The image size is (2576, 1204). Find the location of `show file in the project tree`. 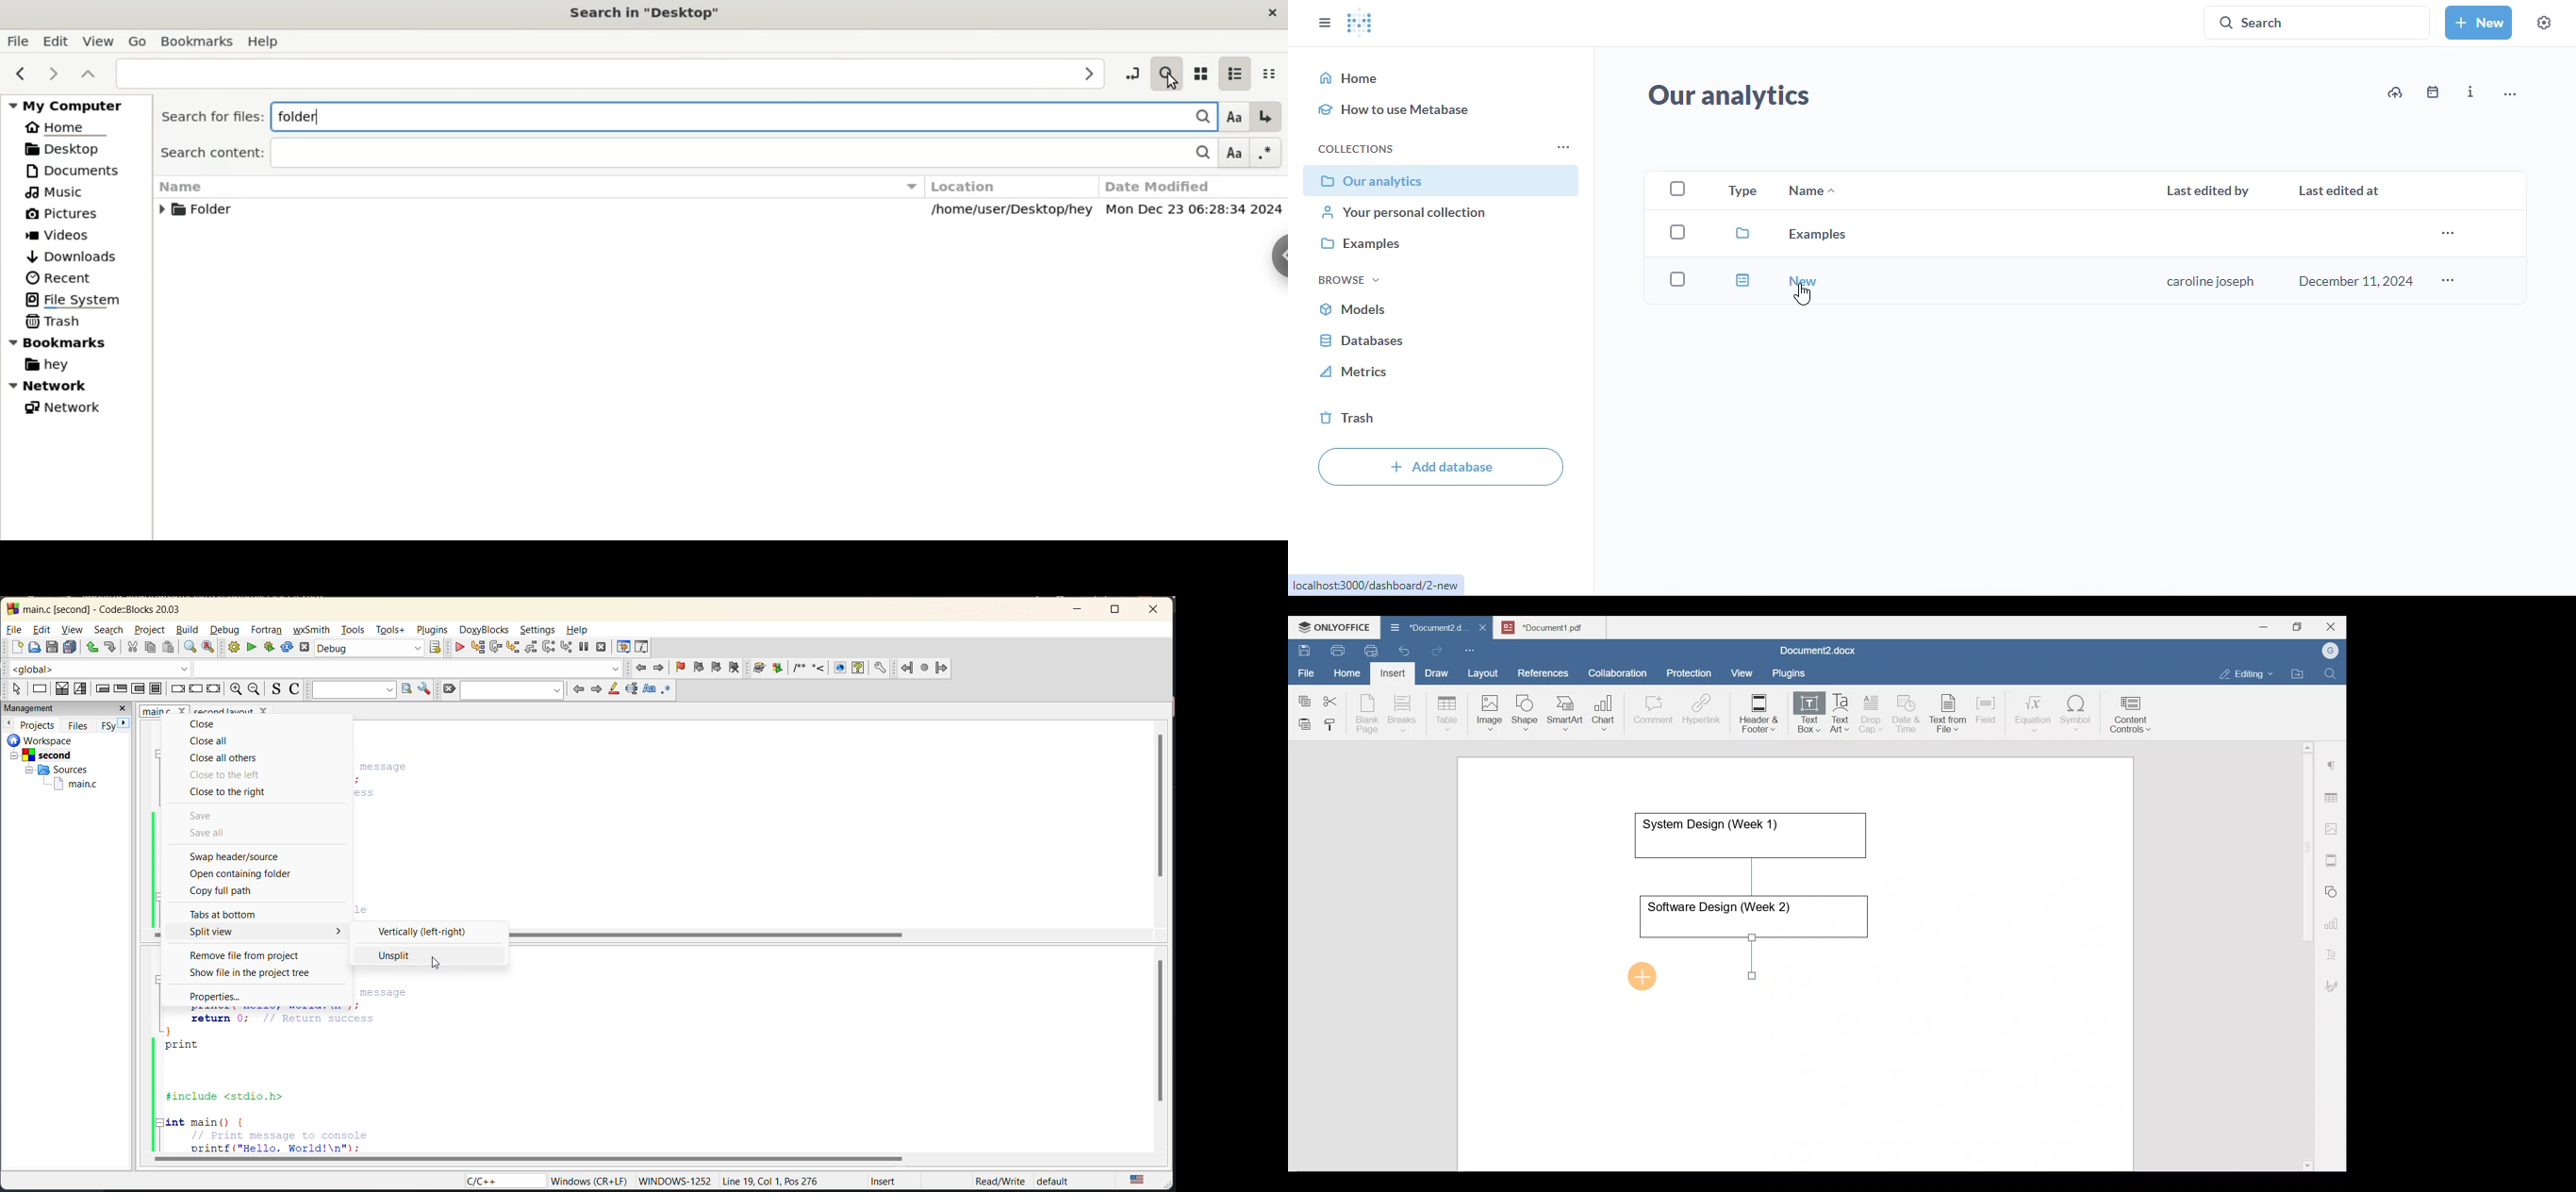

show file in the project tree is located at coordinates (255, 974).